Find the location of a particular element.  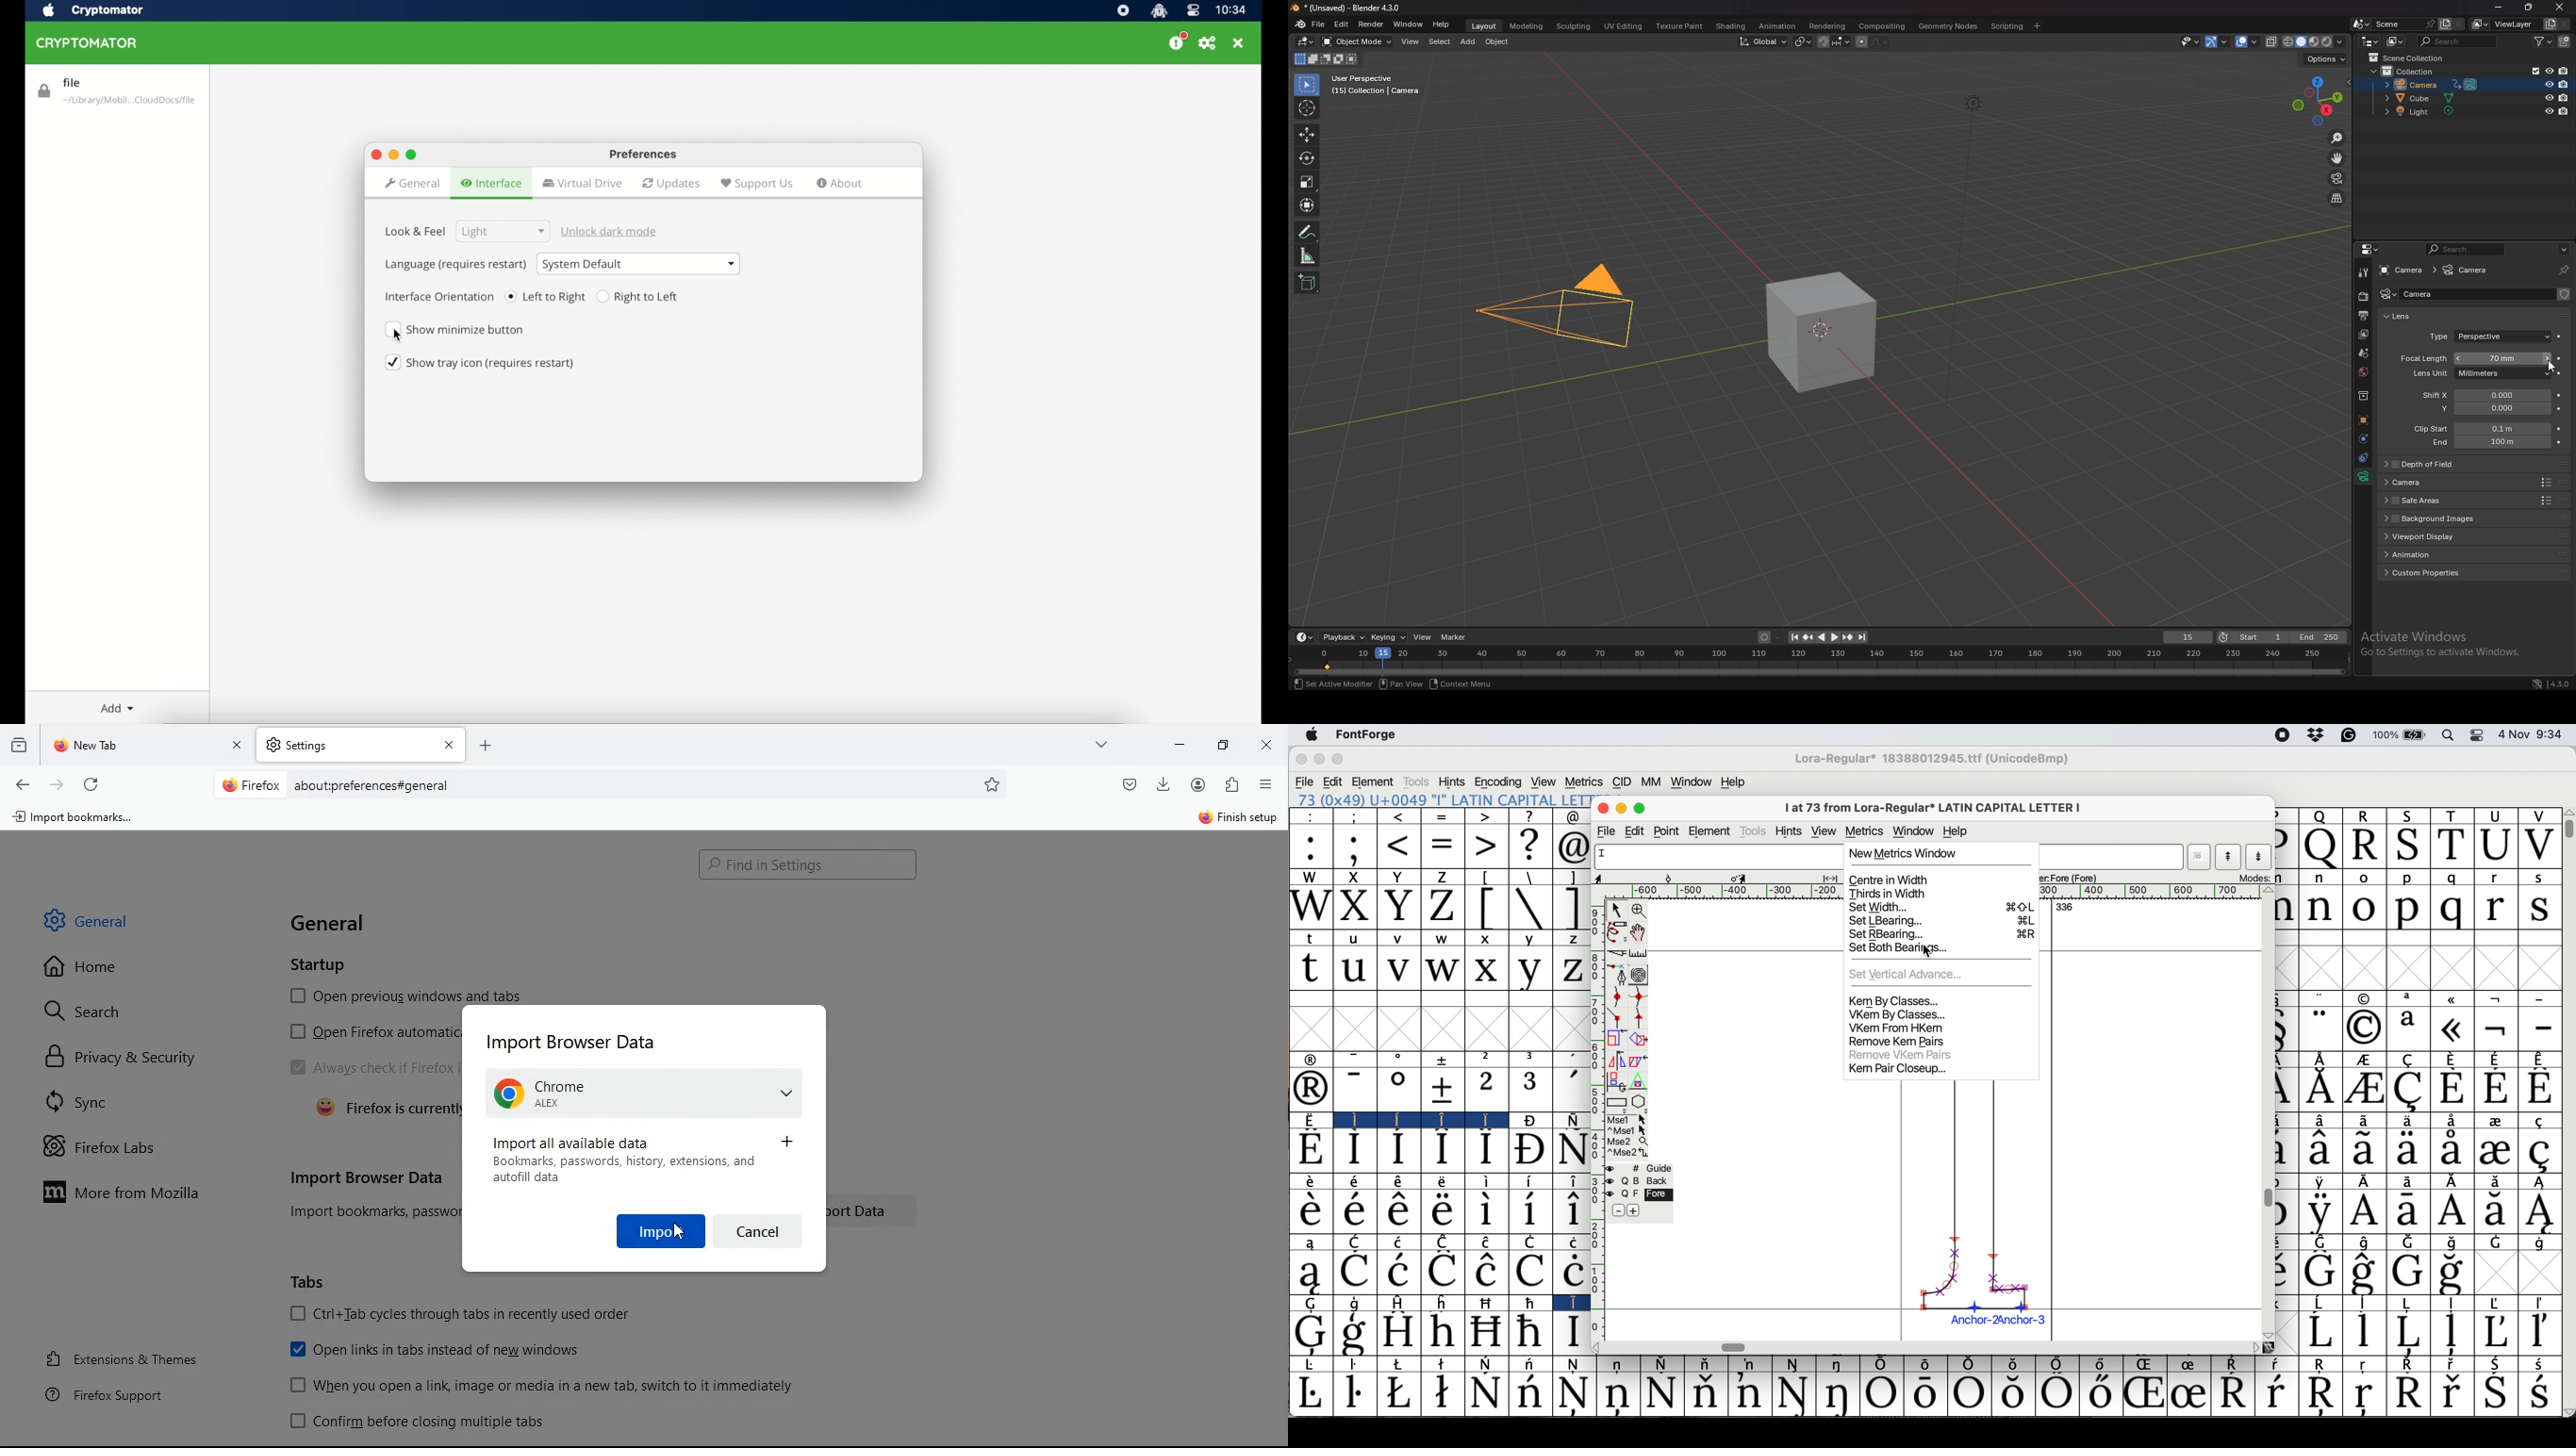

rotate the selection is located at coordinates (1638, 1039).